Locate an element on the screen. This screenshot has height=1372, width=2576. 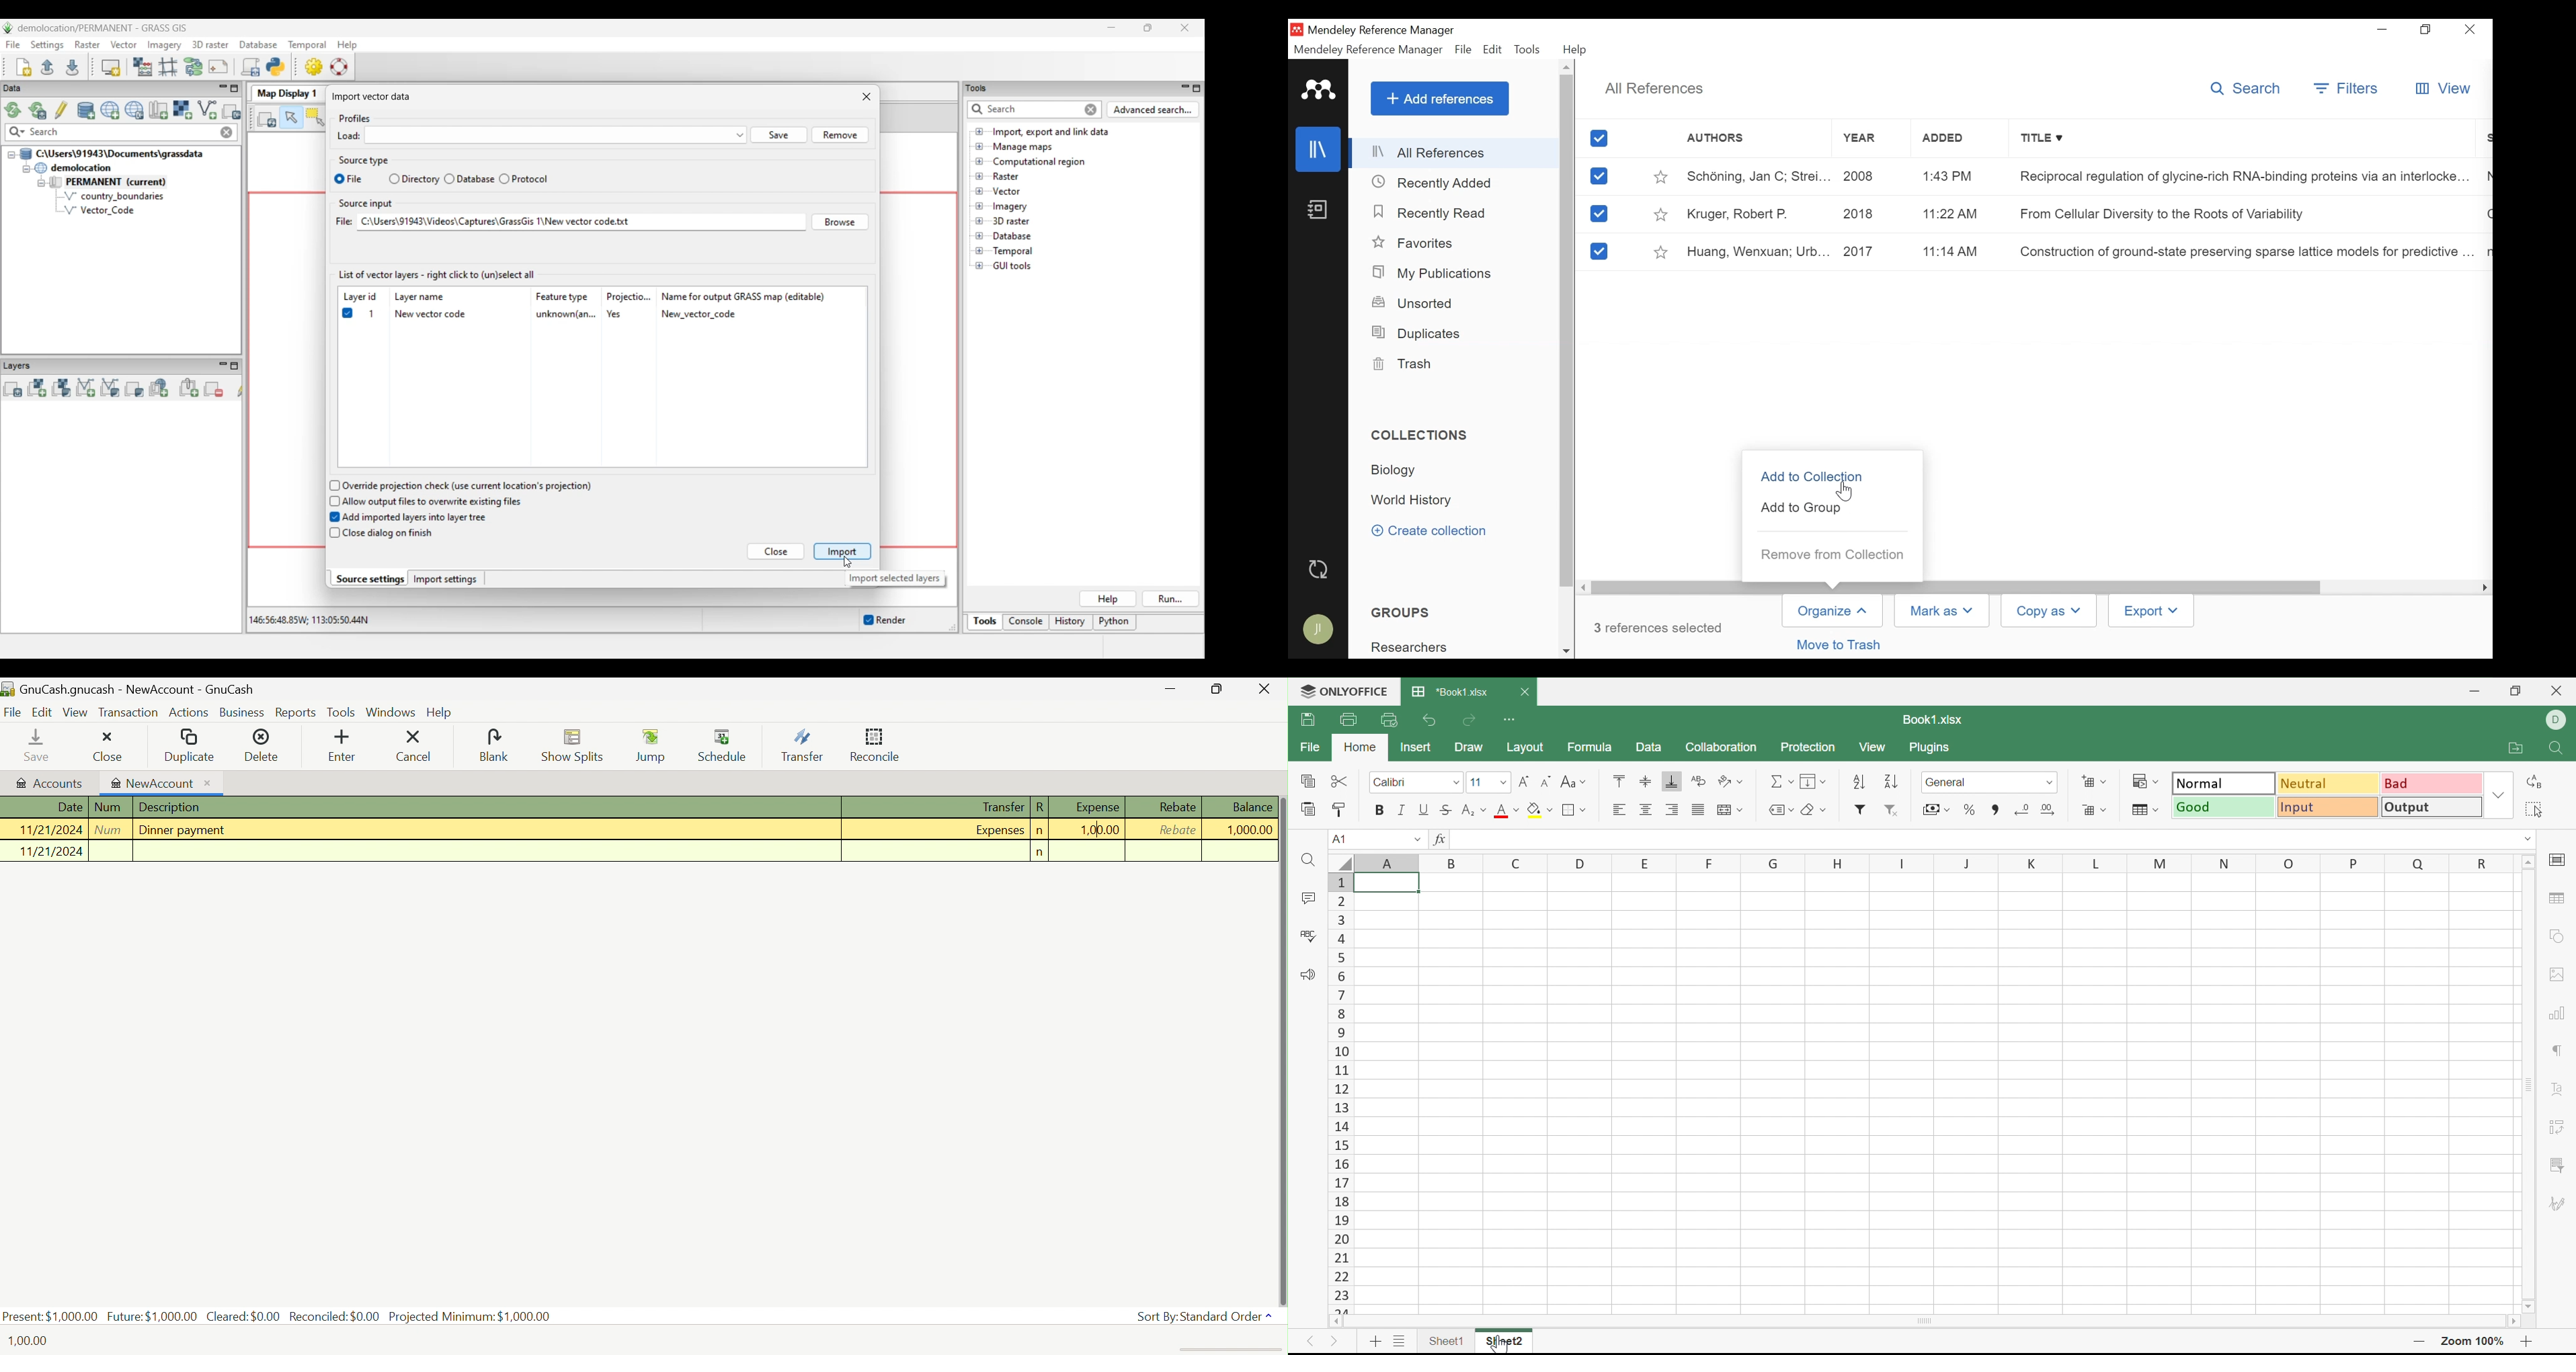
Reports is located at coordinates (296, 713).